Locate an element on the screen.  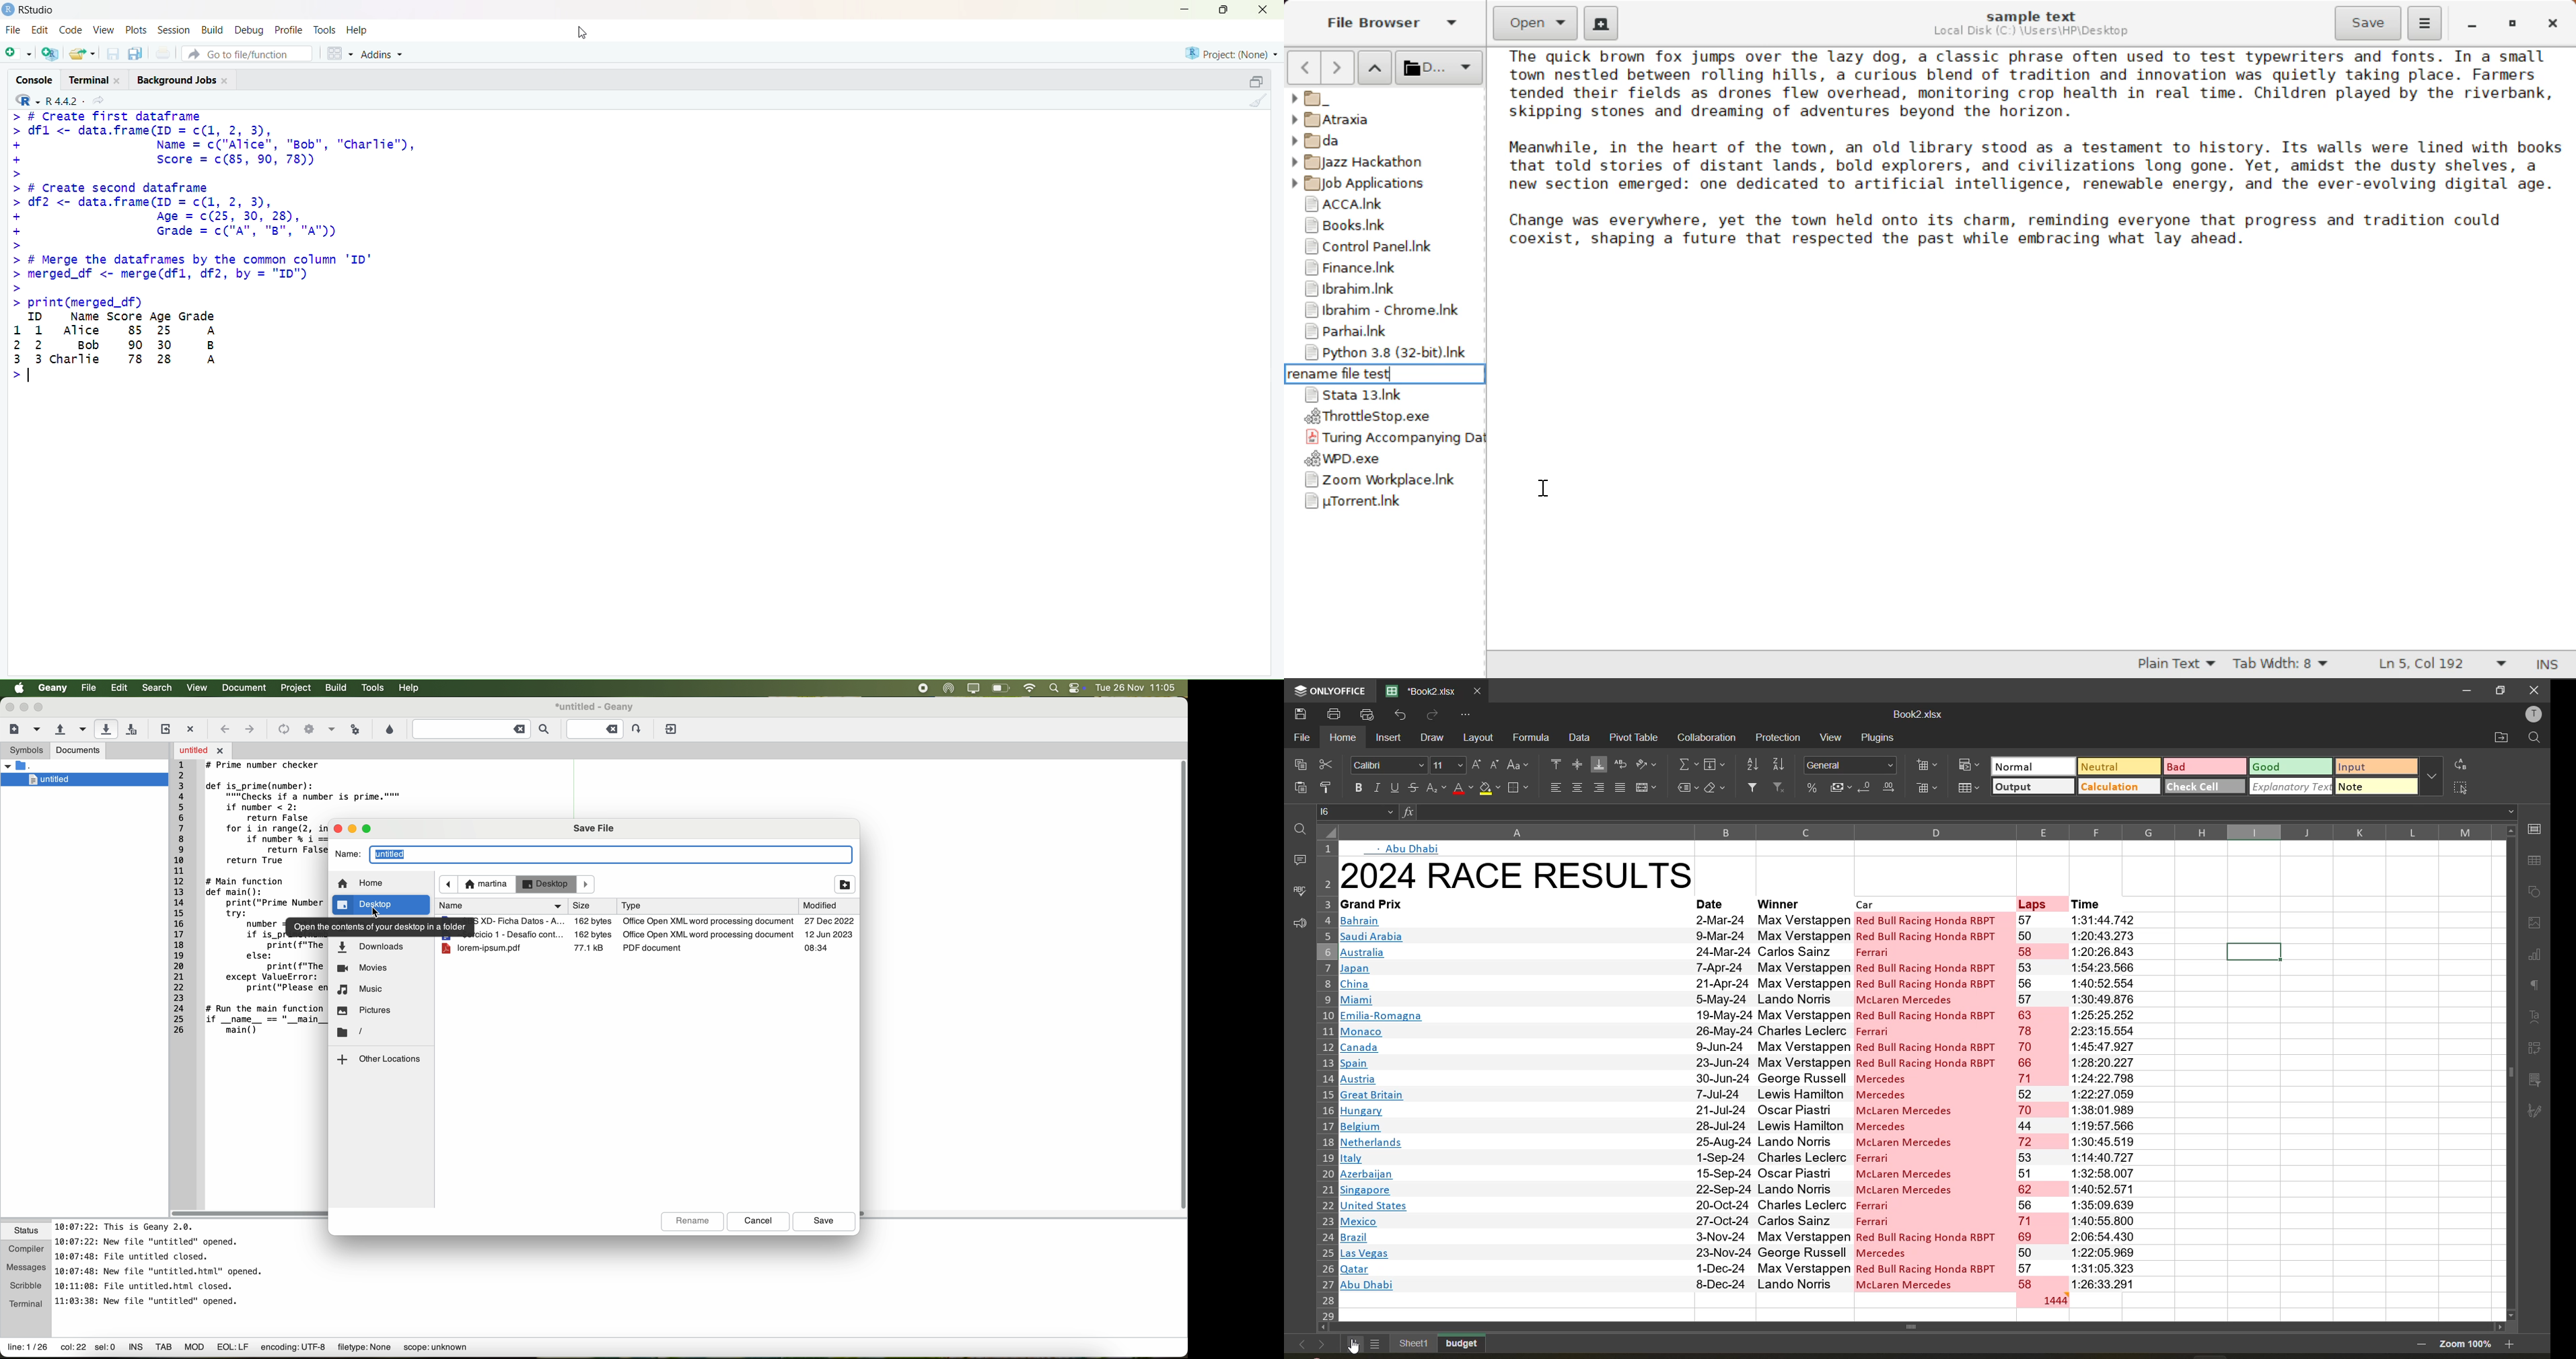
Build is located at coordinates (213, 29).